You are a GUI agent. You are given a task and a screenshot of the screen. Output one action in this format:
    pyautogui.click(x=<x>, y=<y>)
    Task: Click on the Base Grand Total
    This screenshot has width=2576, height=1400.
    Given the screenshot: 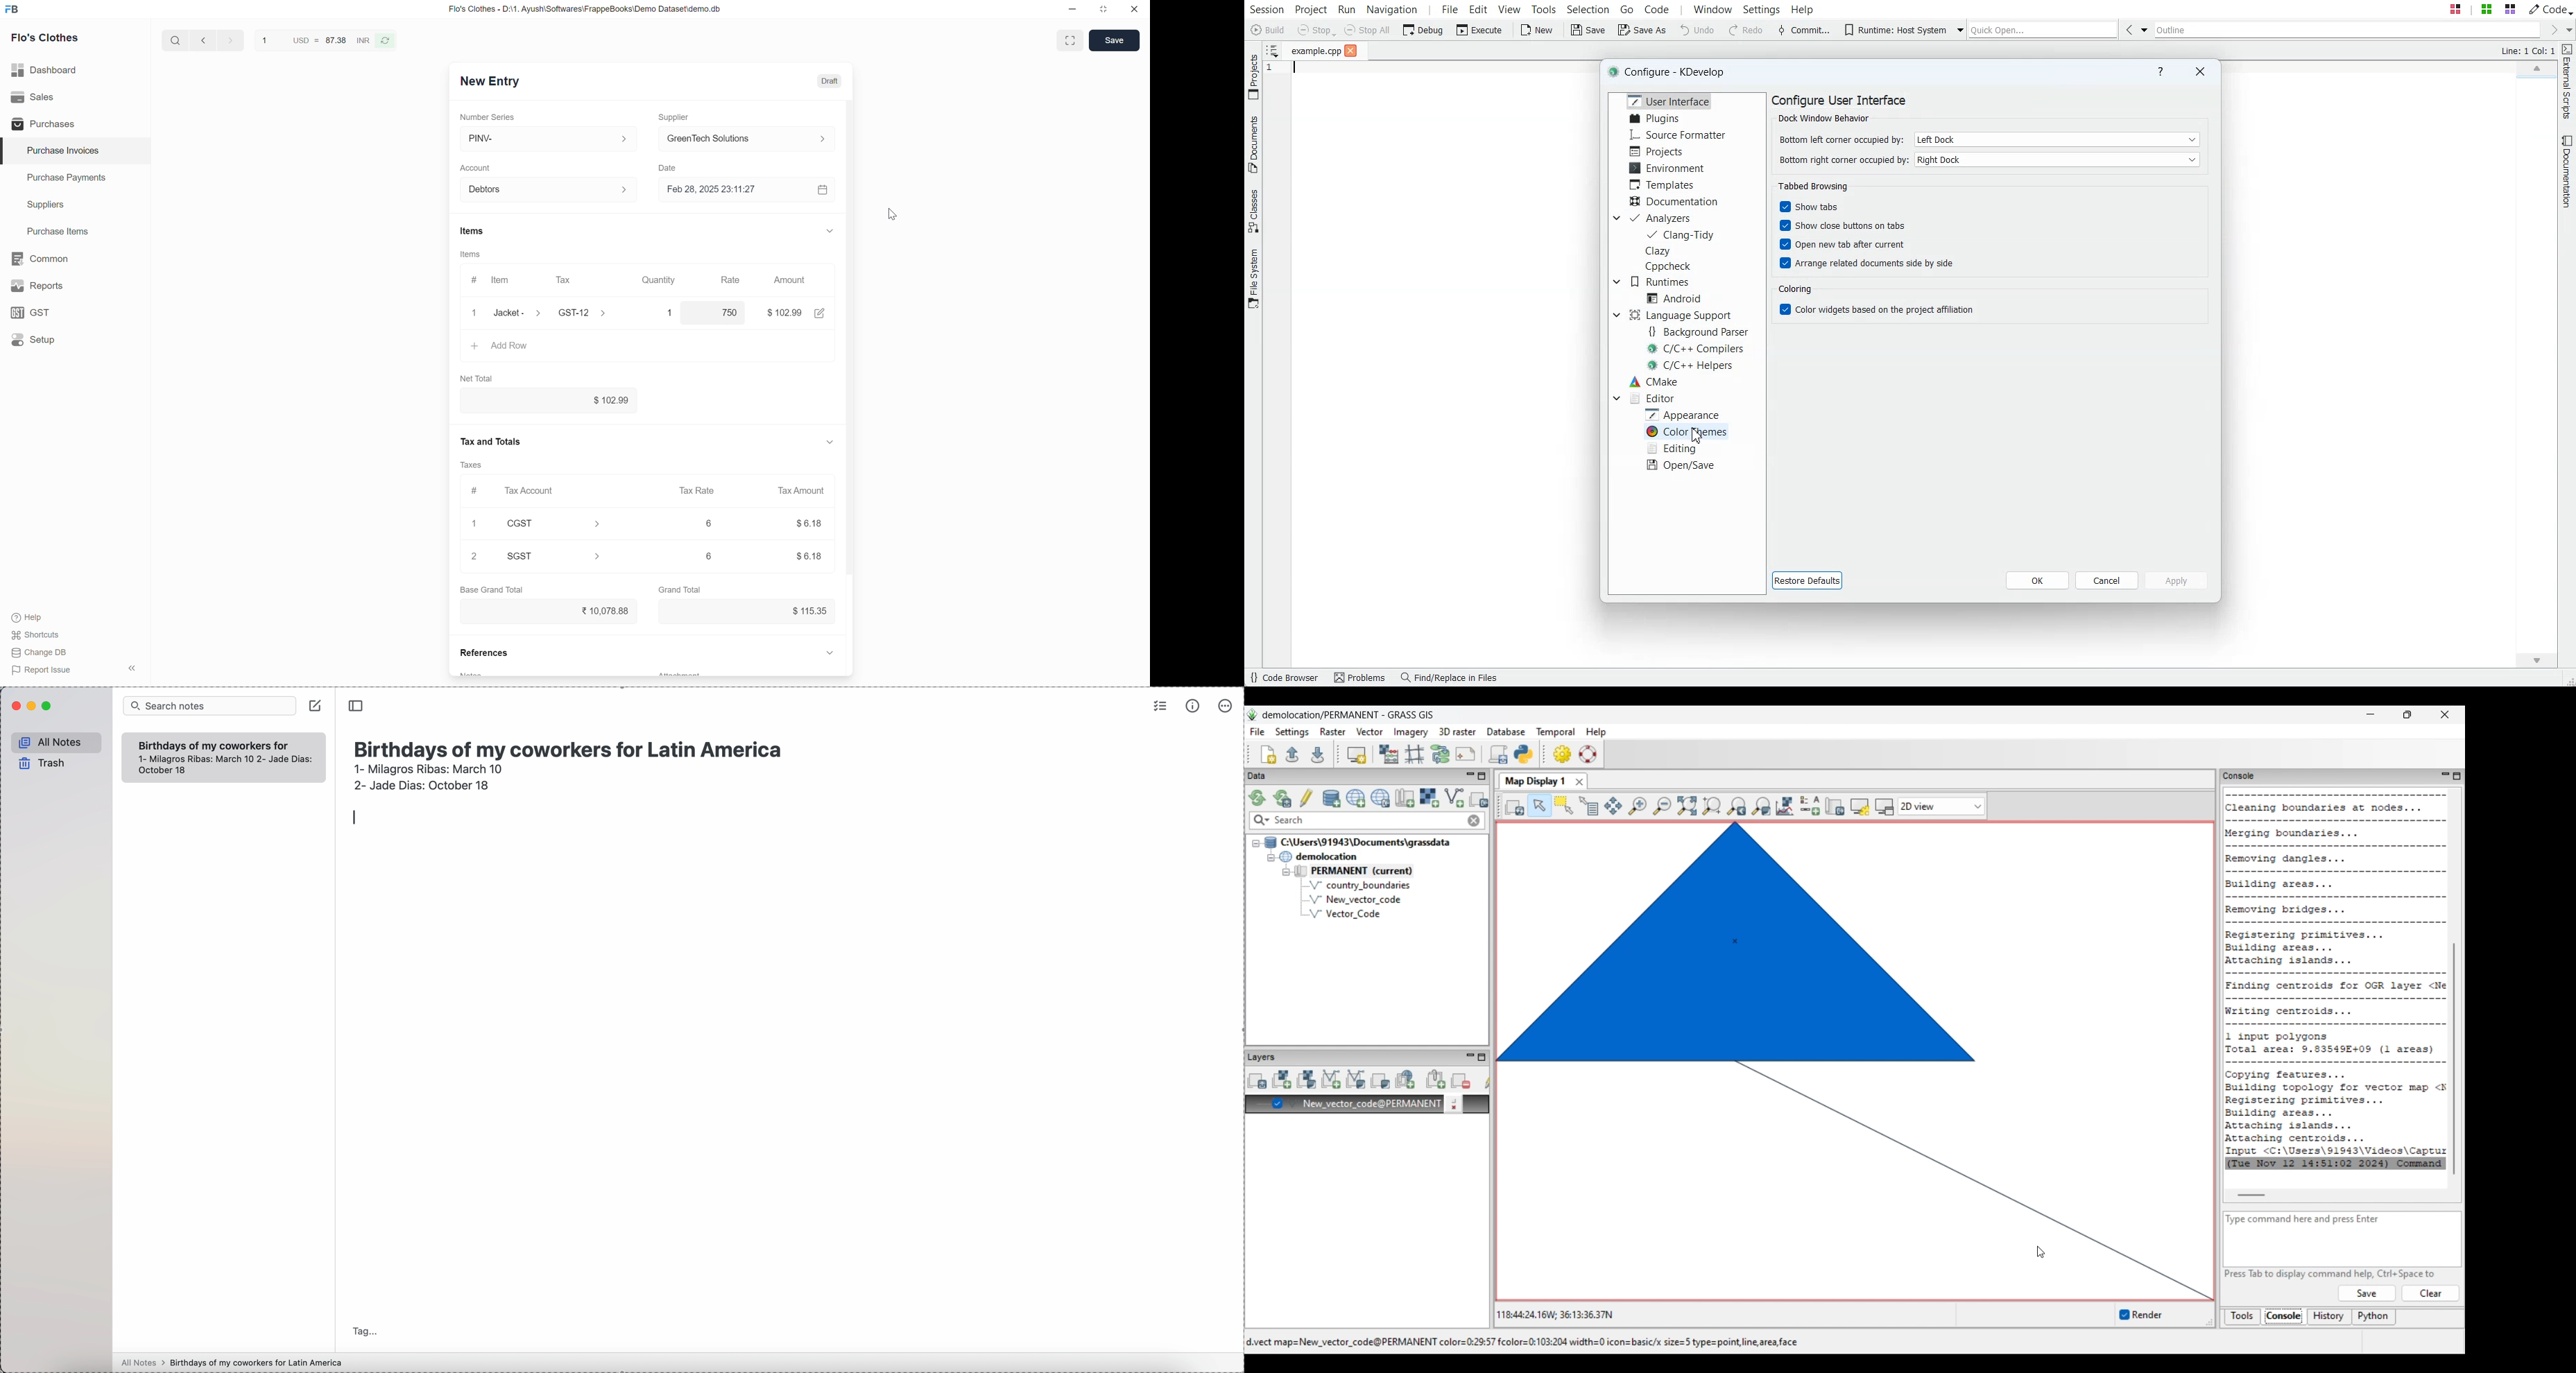 What is the action you would take?
    pyautogui.click(x=492, y=590)
    